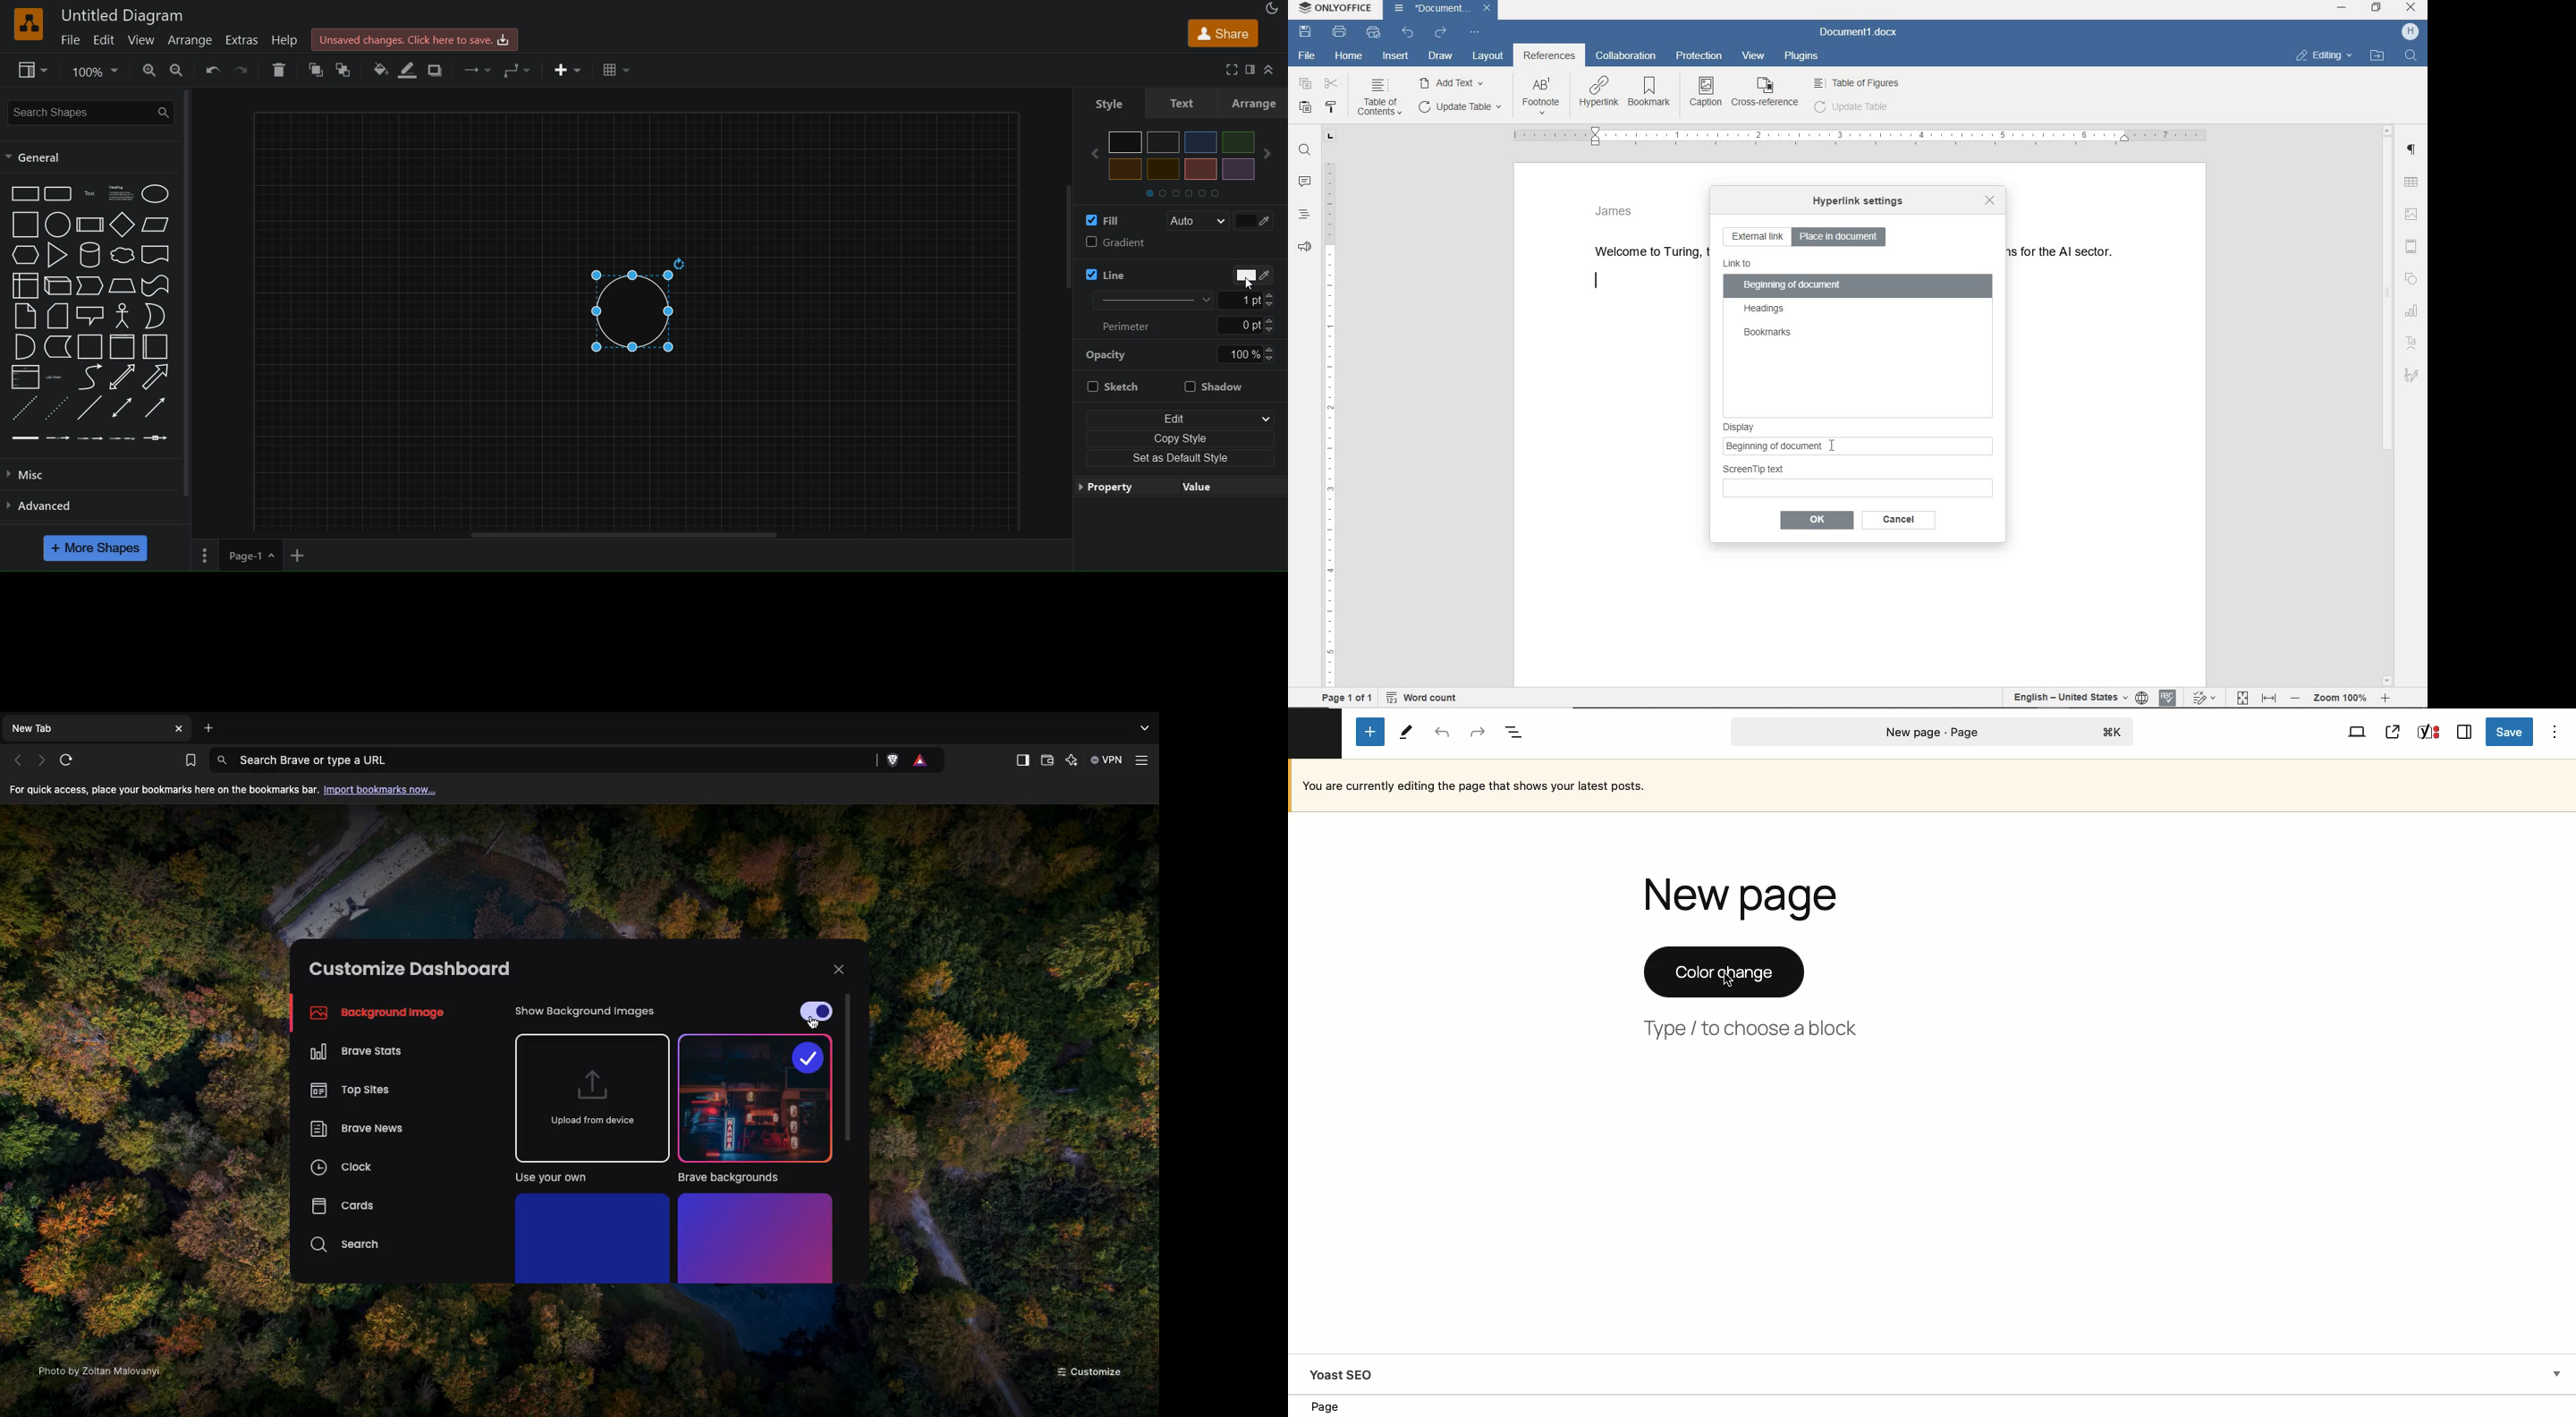 This screenshot has height=1428, width=2576. I want to click on cursor, so click(1730, 980).